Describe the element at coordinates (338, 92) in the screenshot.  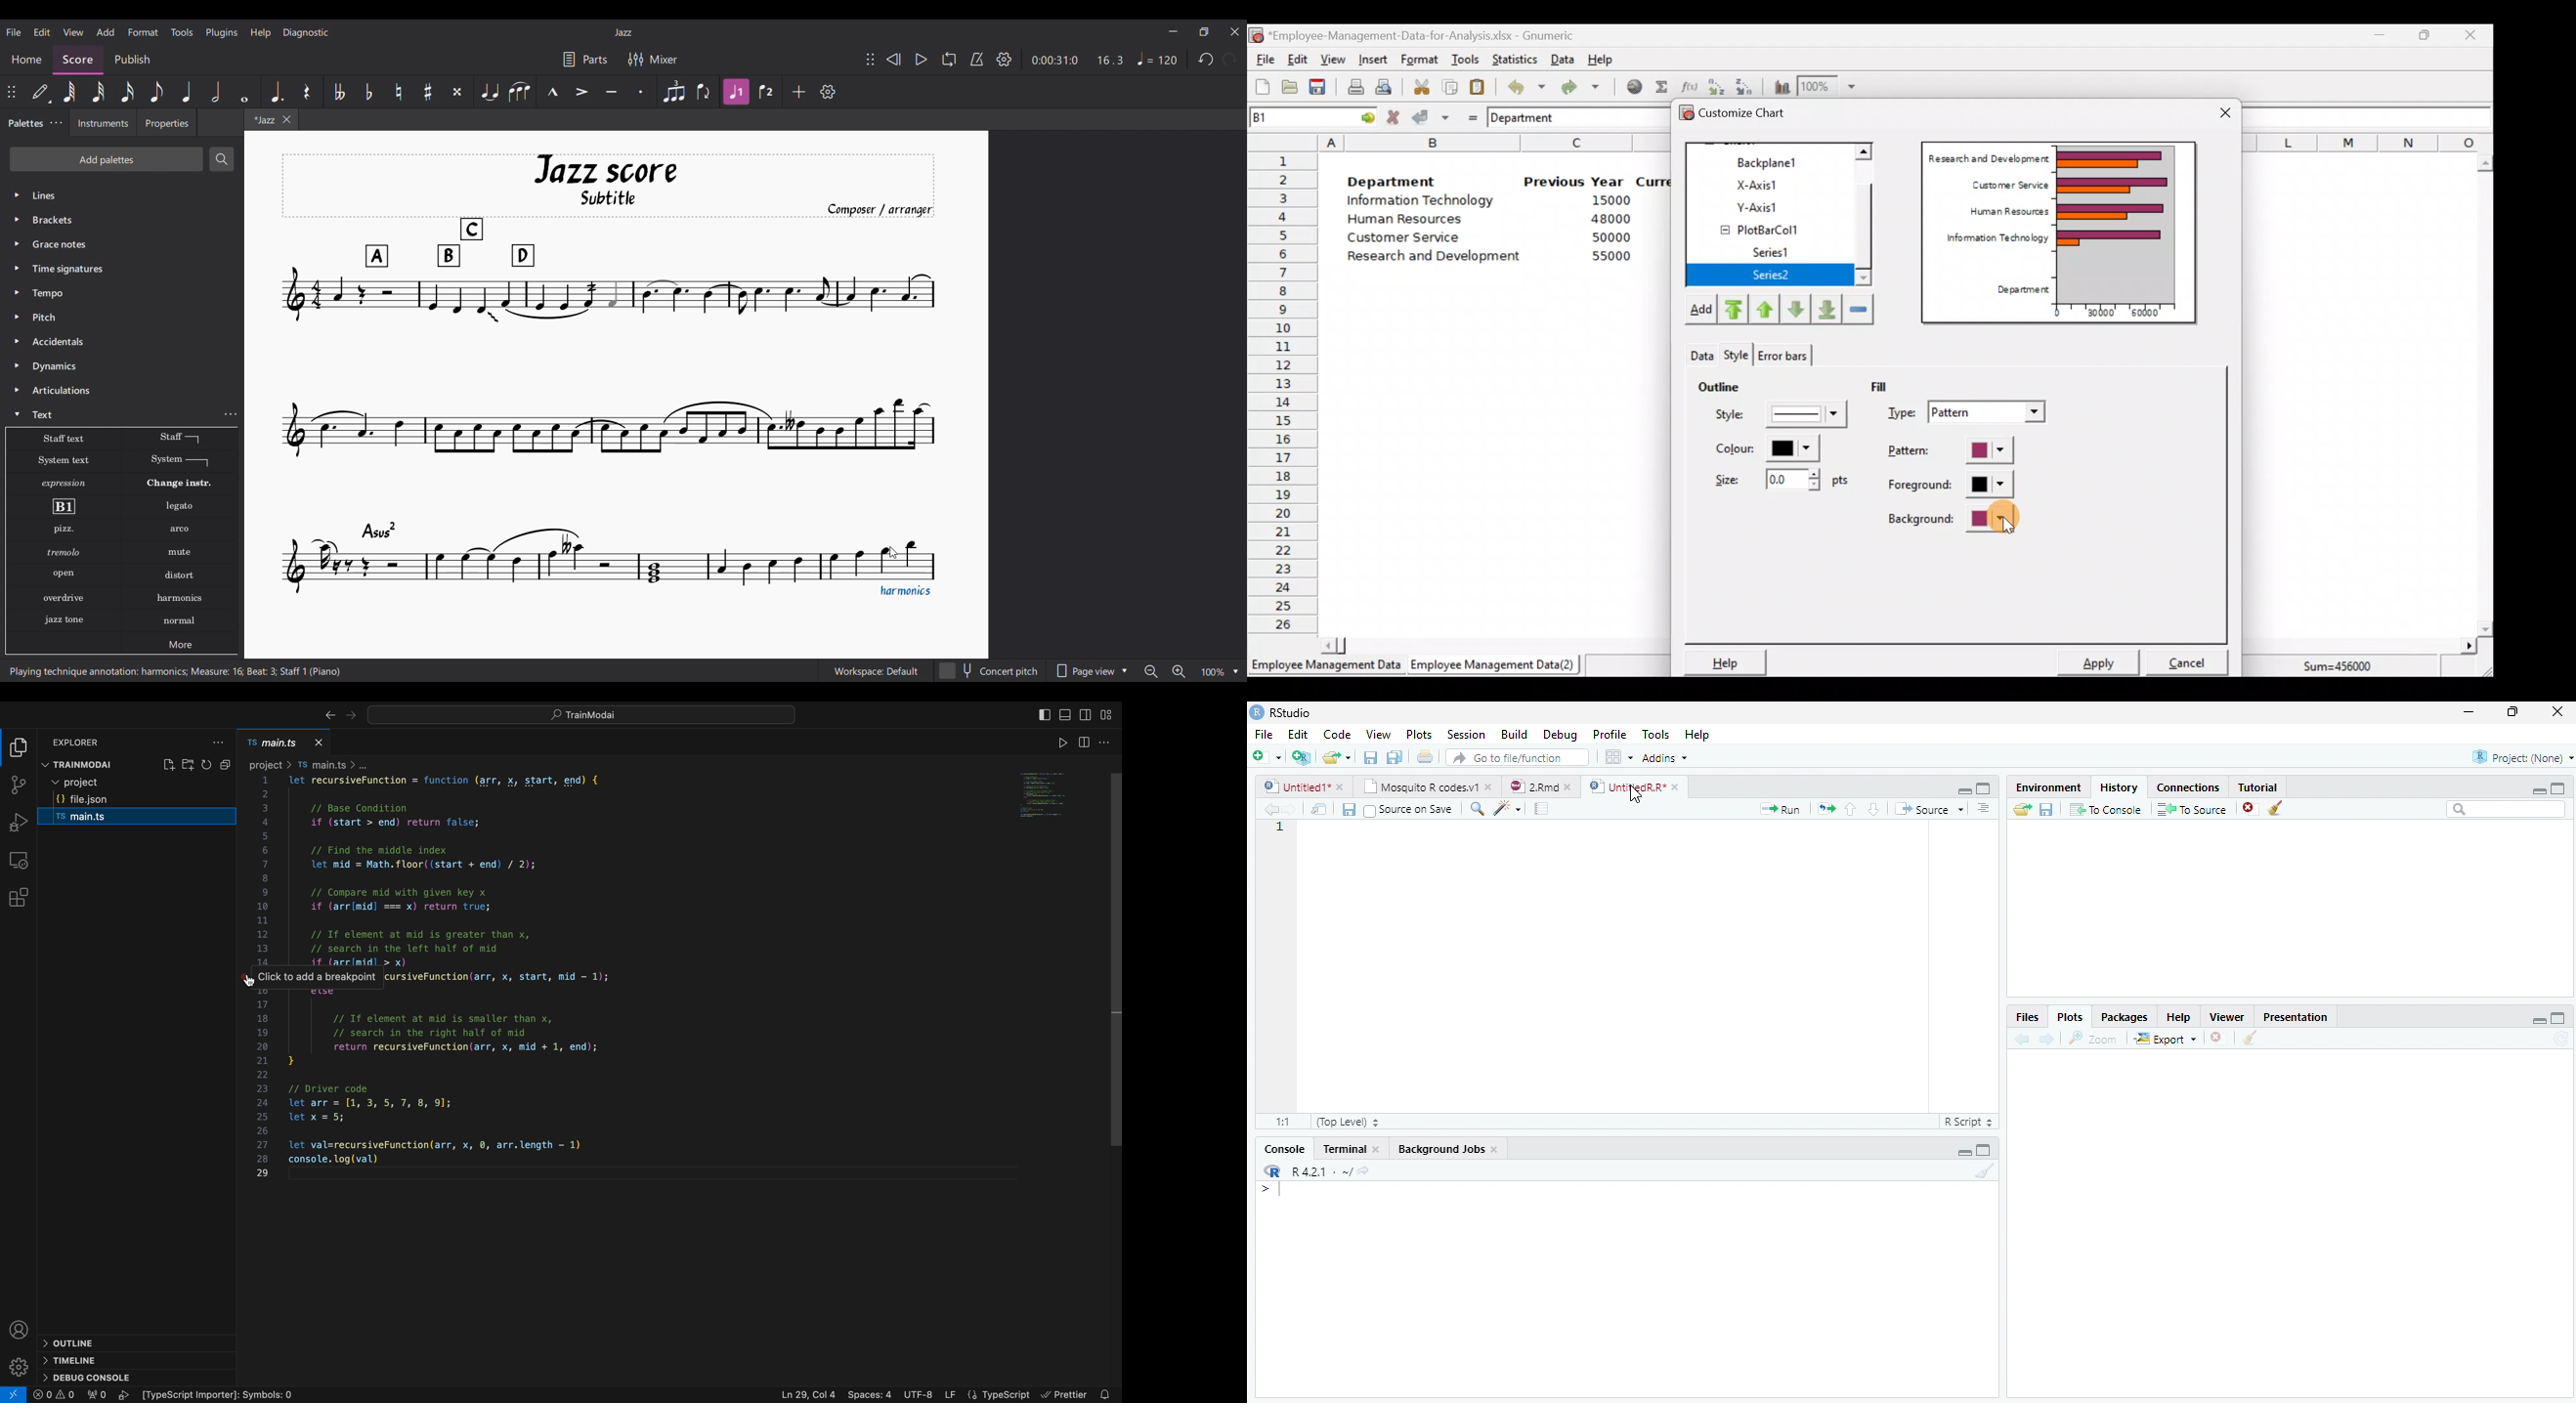
I see `Toggle double flat` at that location.